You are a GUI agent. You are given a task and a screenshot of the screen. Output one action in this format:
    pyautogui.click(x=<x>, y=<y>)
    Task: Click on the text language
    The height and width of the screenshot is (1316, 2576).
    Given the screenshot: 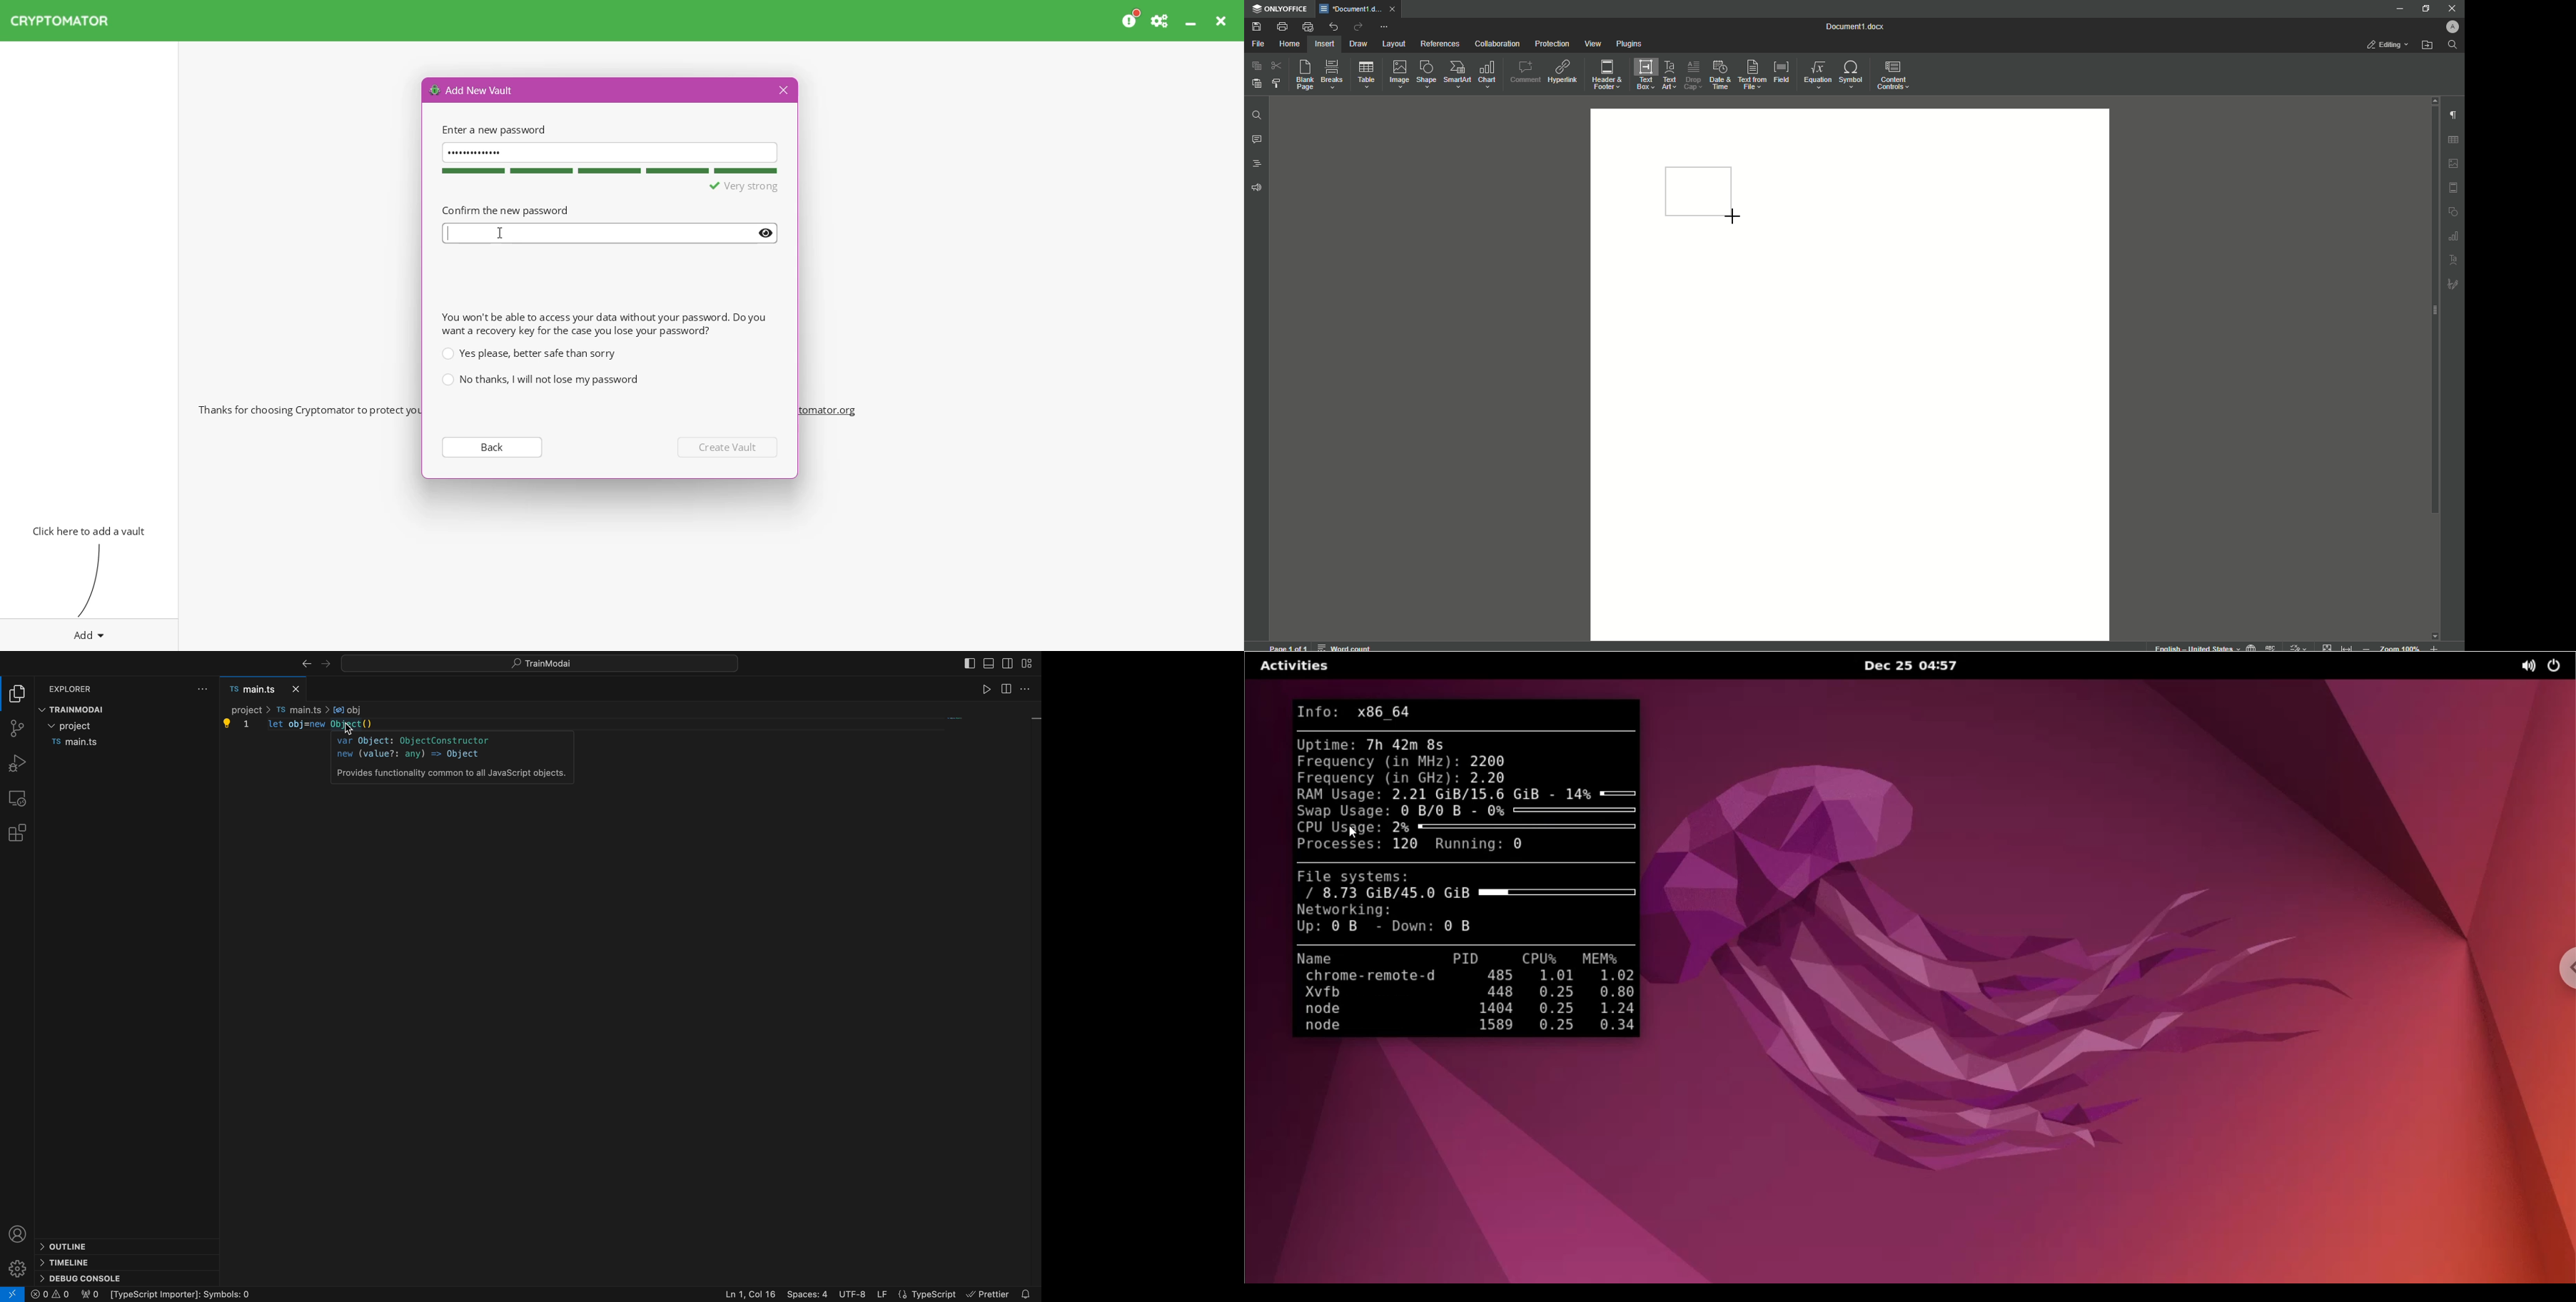 What is the action you would take?
    pyautogui.click(x=2191, y=647)
    